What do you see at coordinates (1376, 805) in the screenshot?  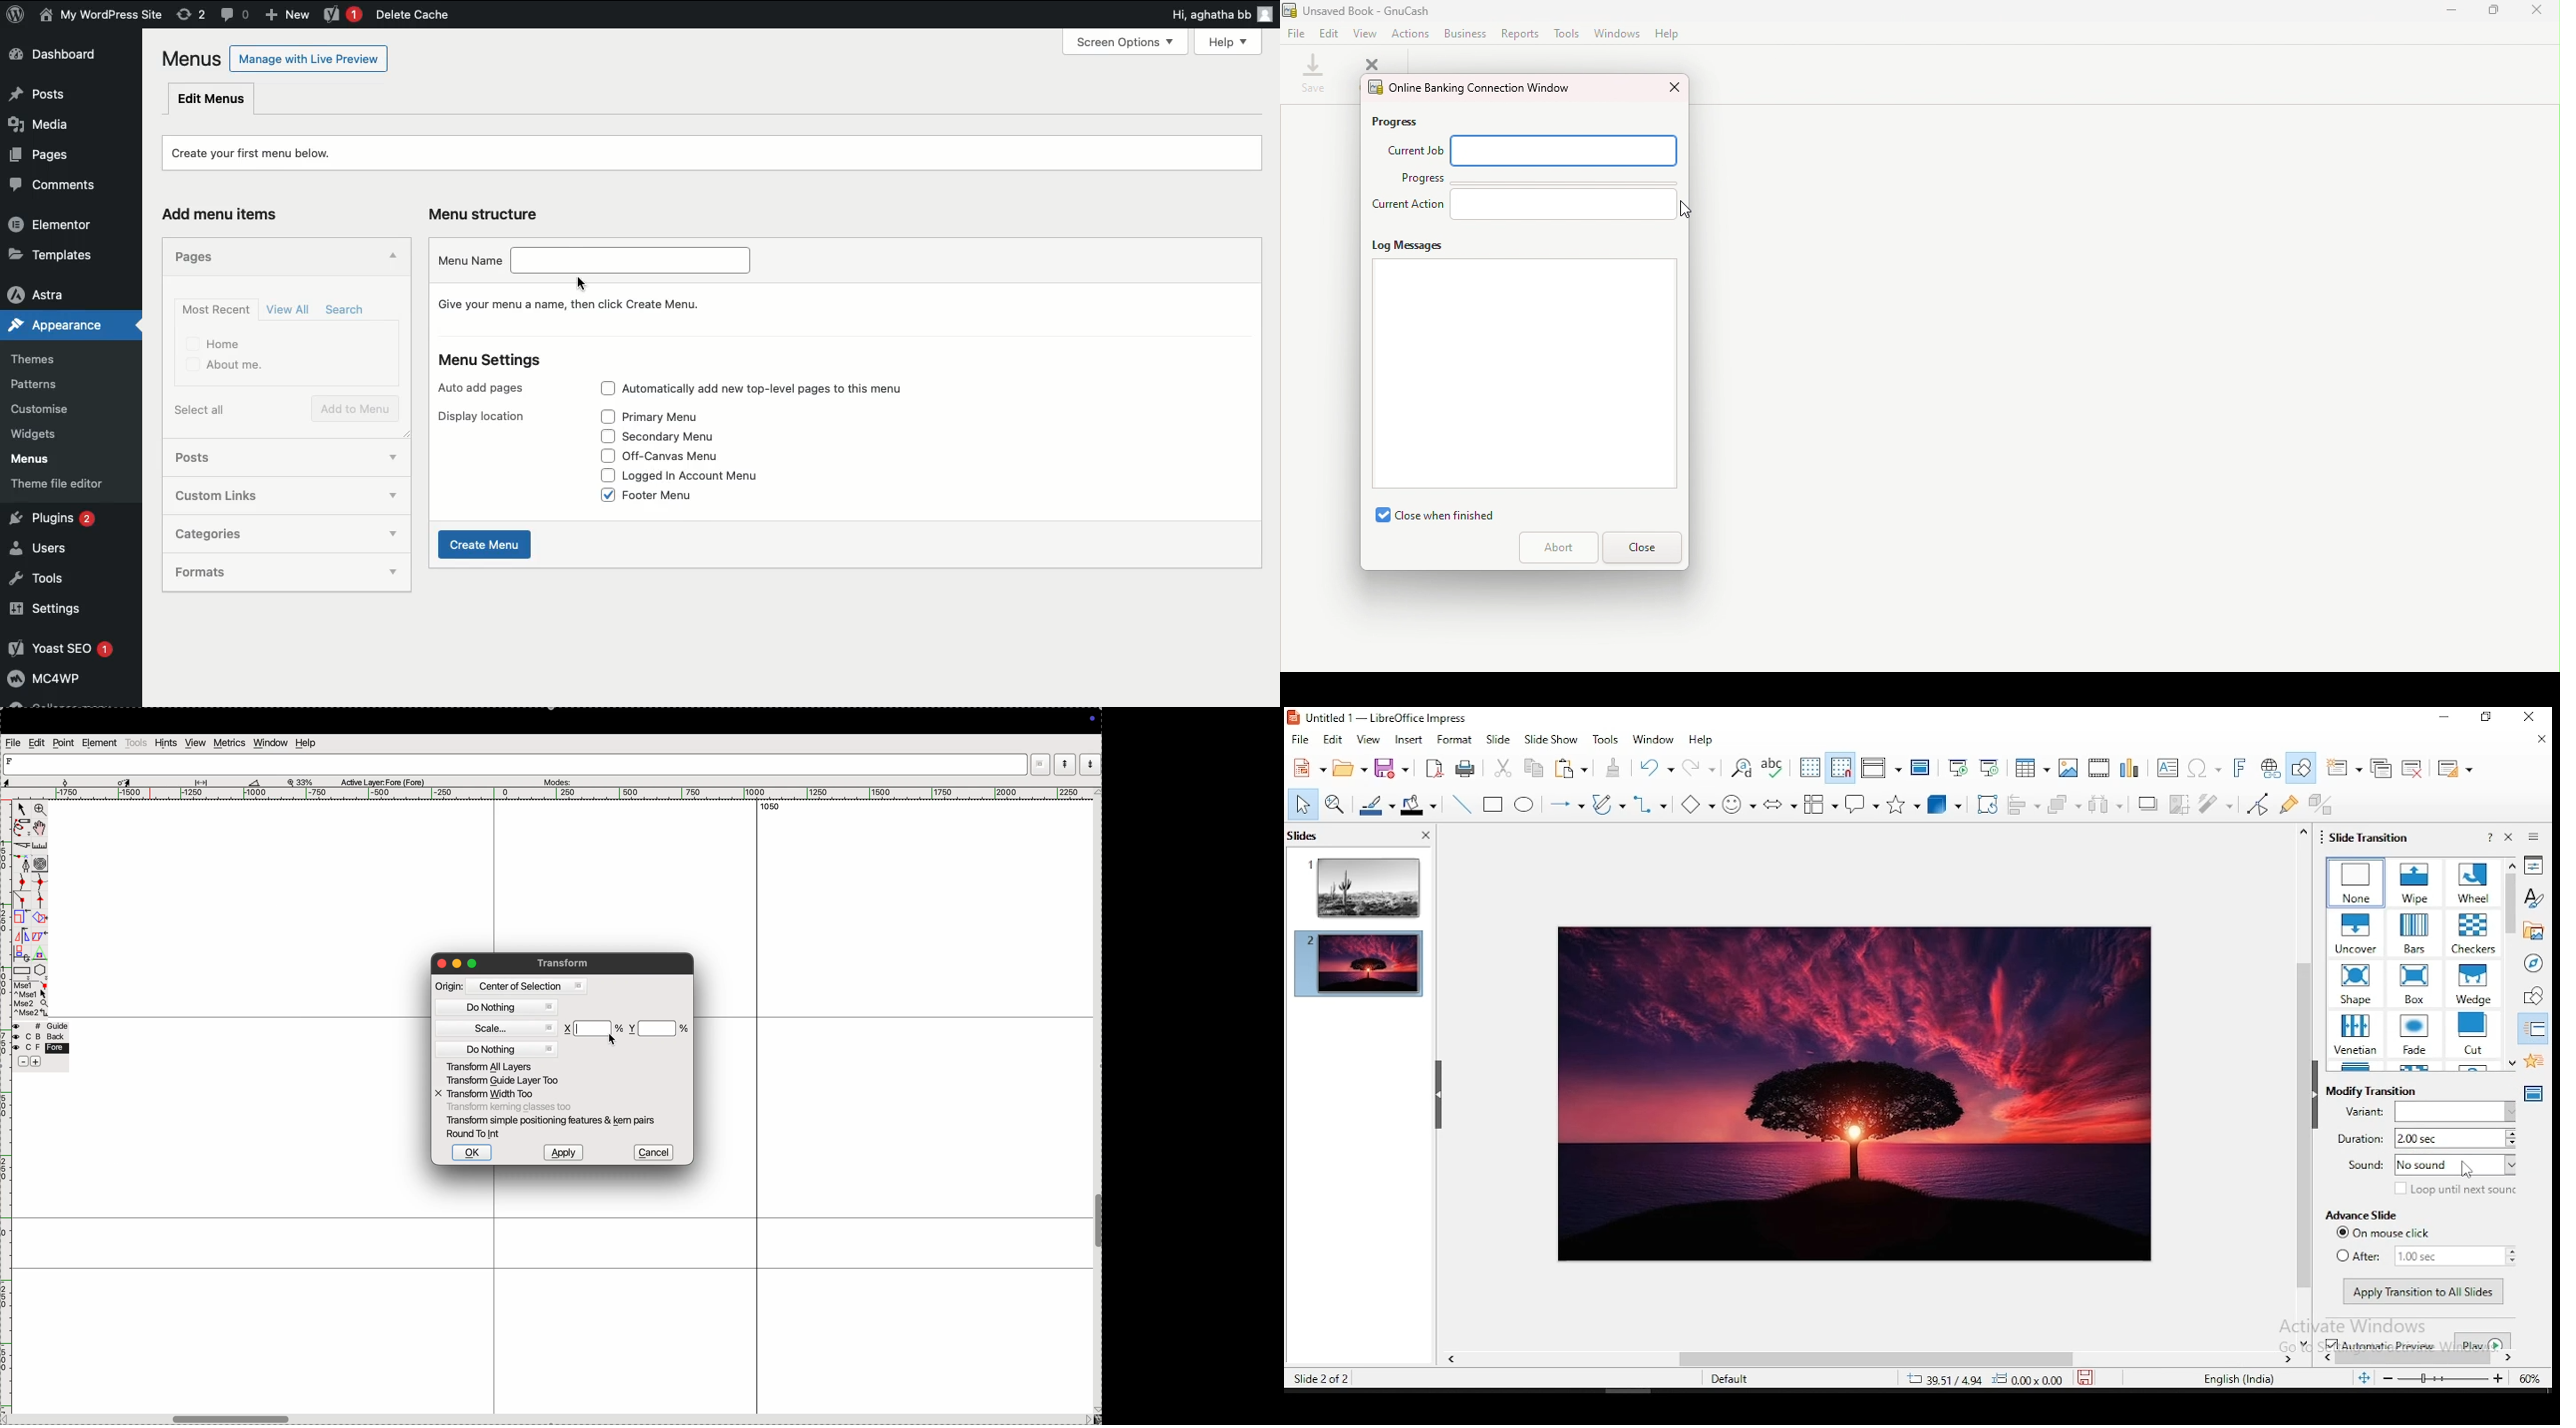 I see `line color` at bounding box center [1376, 805].